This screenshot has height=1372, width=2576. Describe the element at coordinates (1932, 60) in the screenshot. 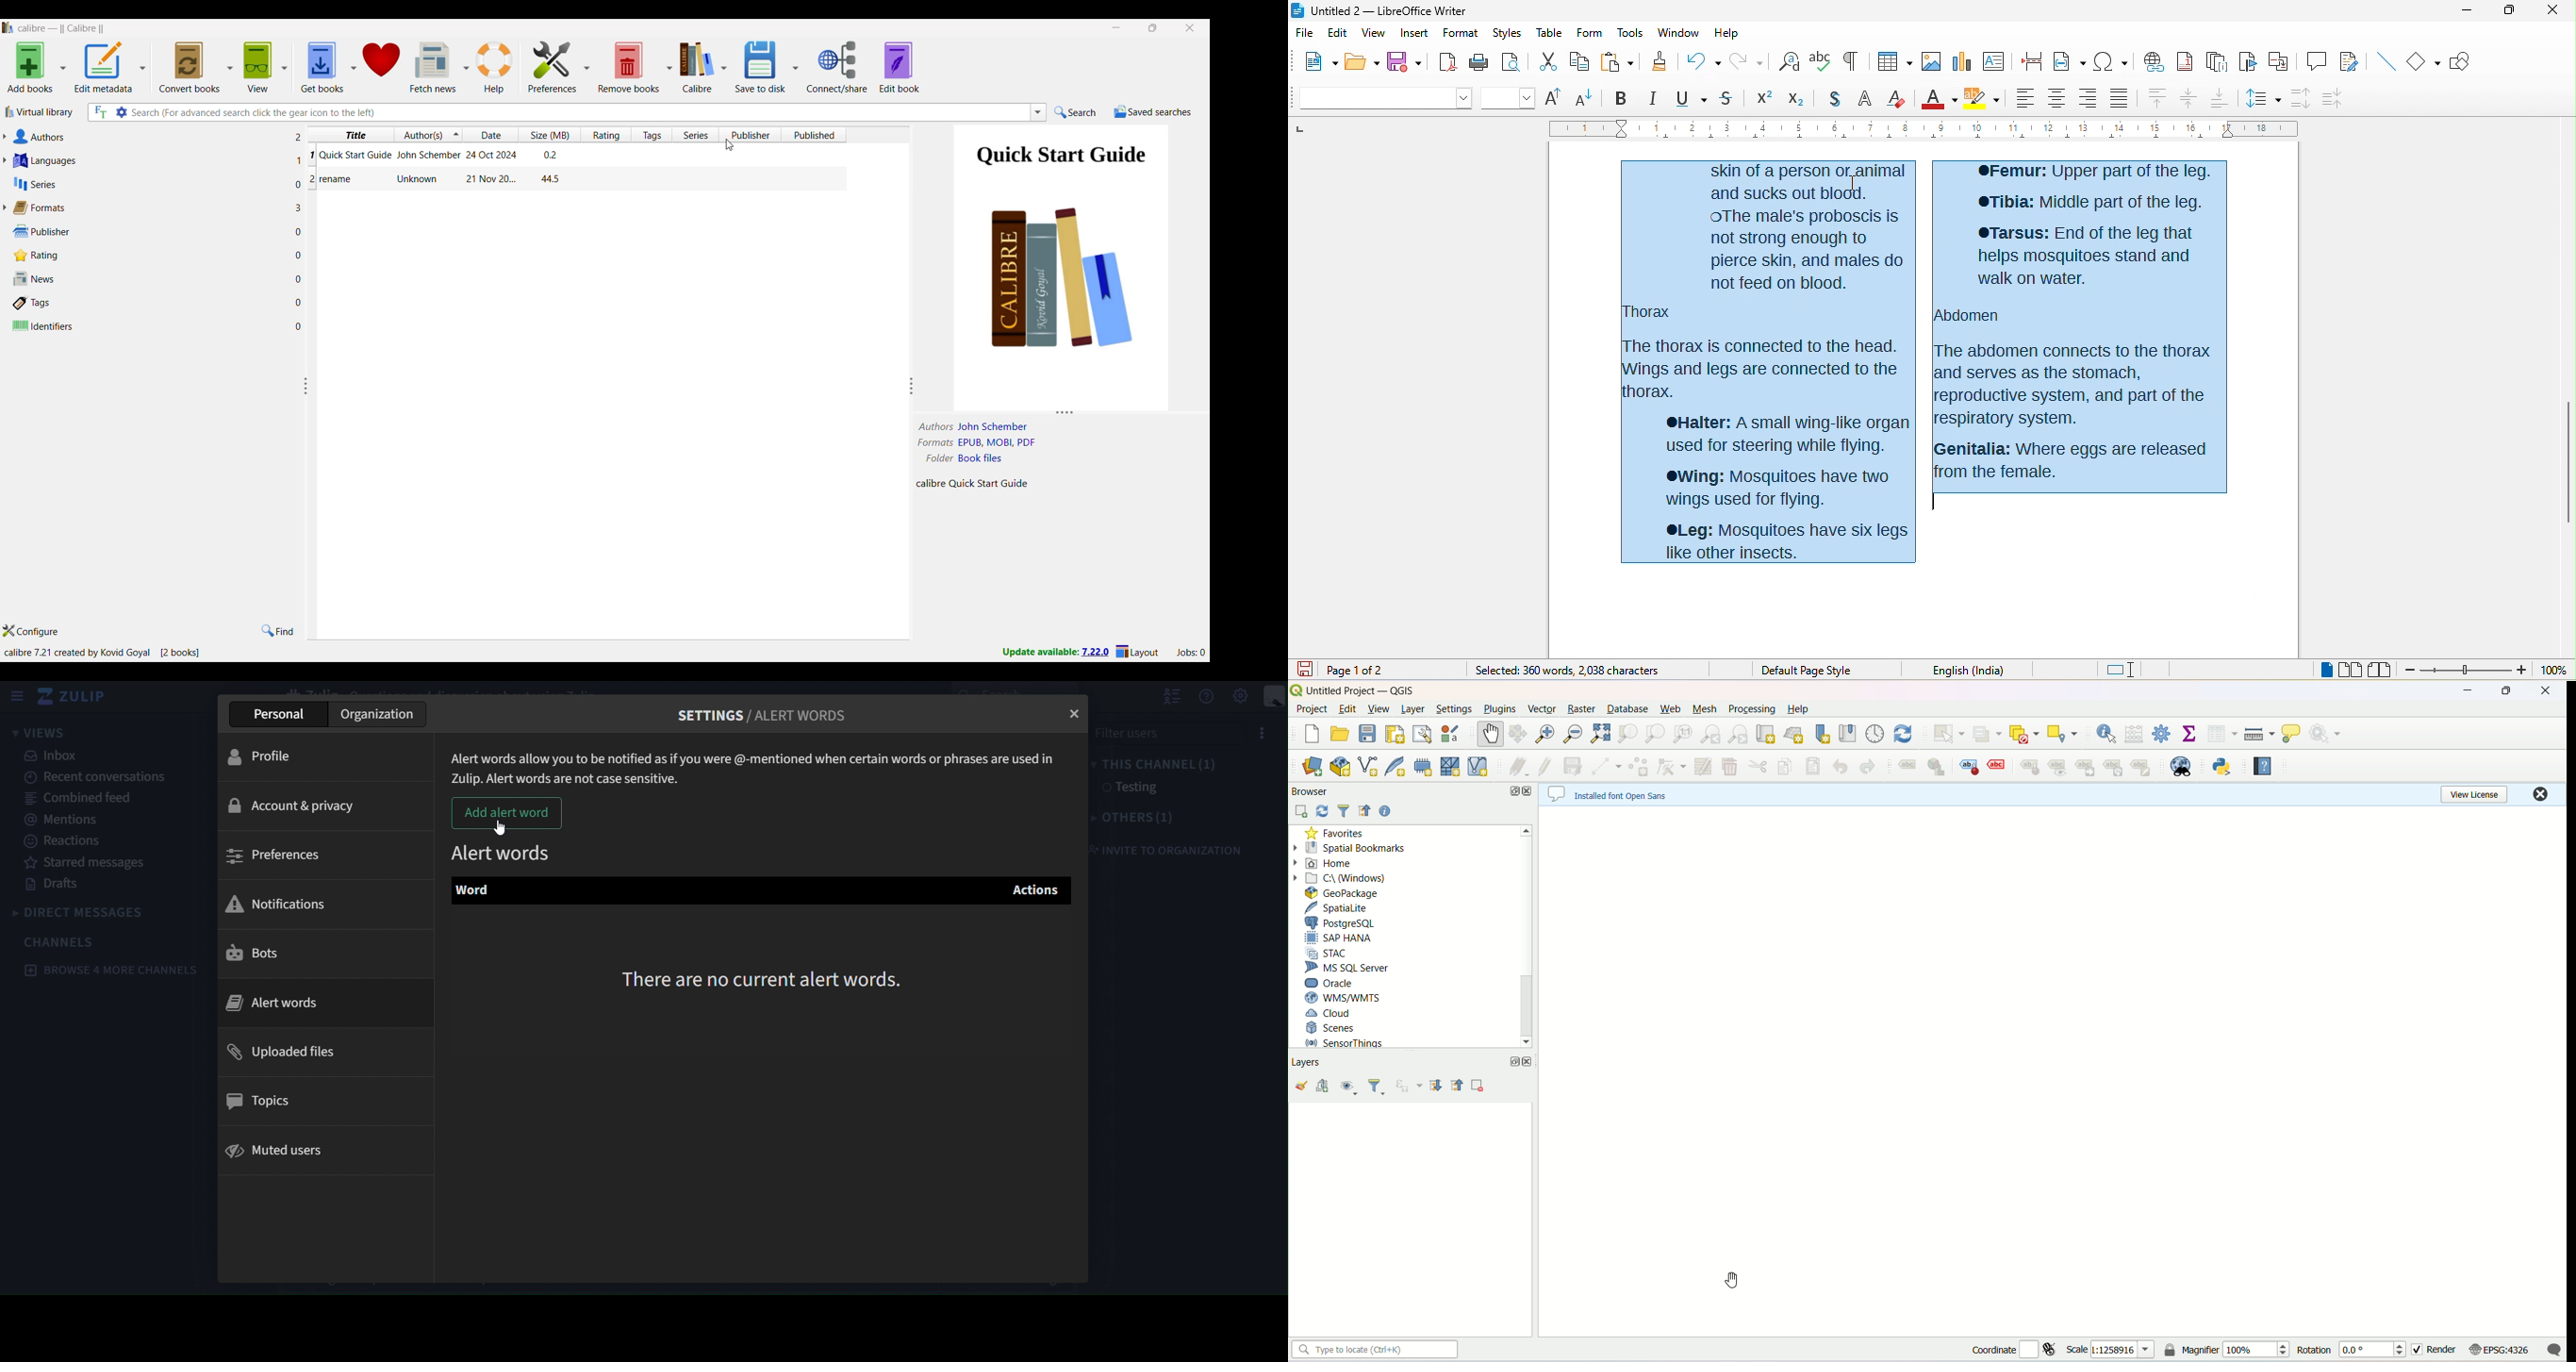

I see `image` at that location.